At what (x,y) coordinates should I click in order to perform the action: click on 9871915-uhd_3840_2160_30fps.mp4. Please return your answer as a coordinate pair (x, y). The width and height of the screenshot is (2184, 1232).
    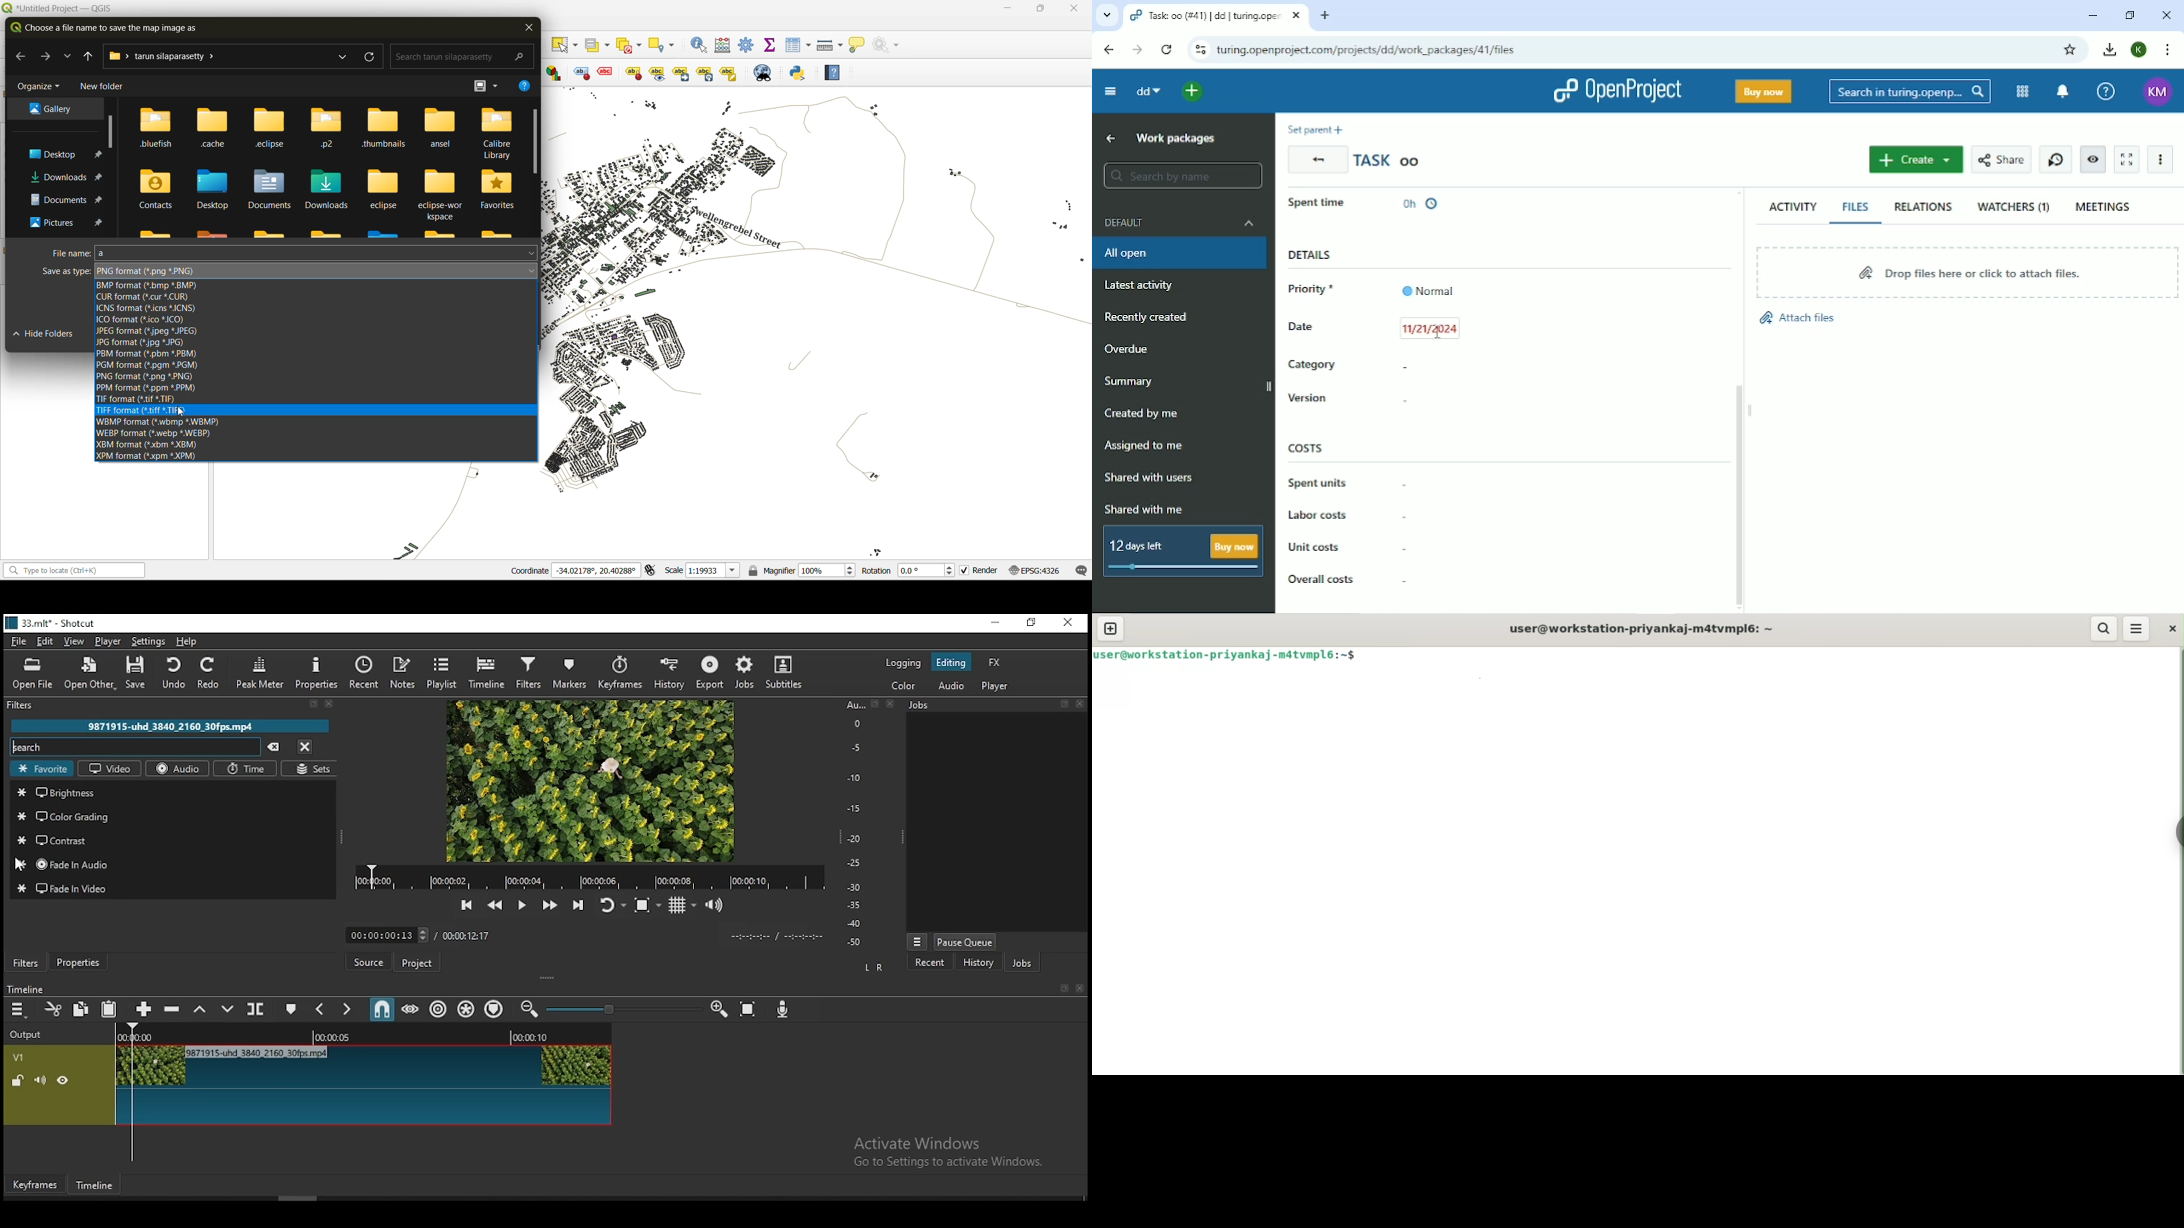
    Looking at the image, I should click on (166, 727).